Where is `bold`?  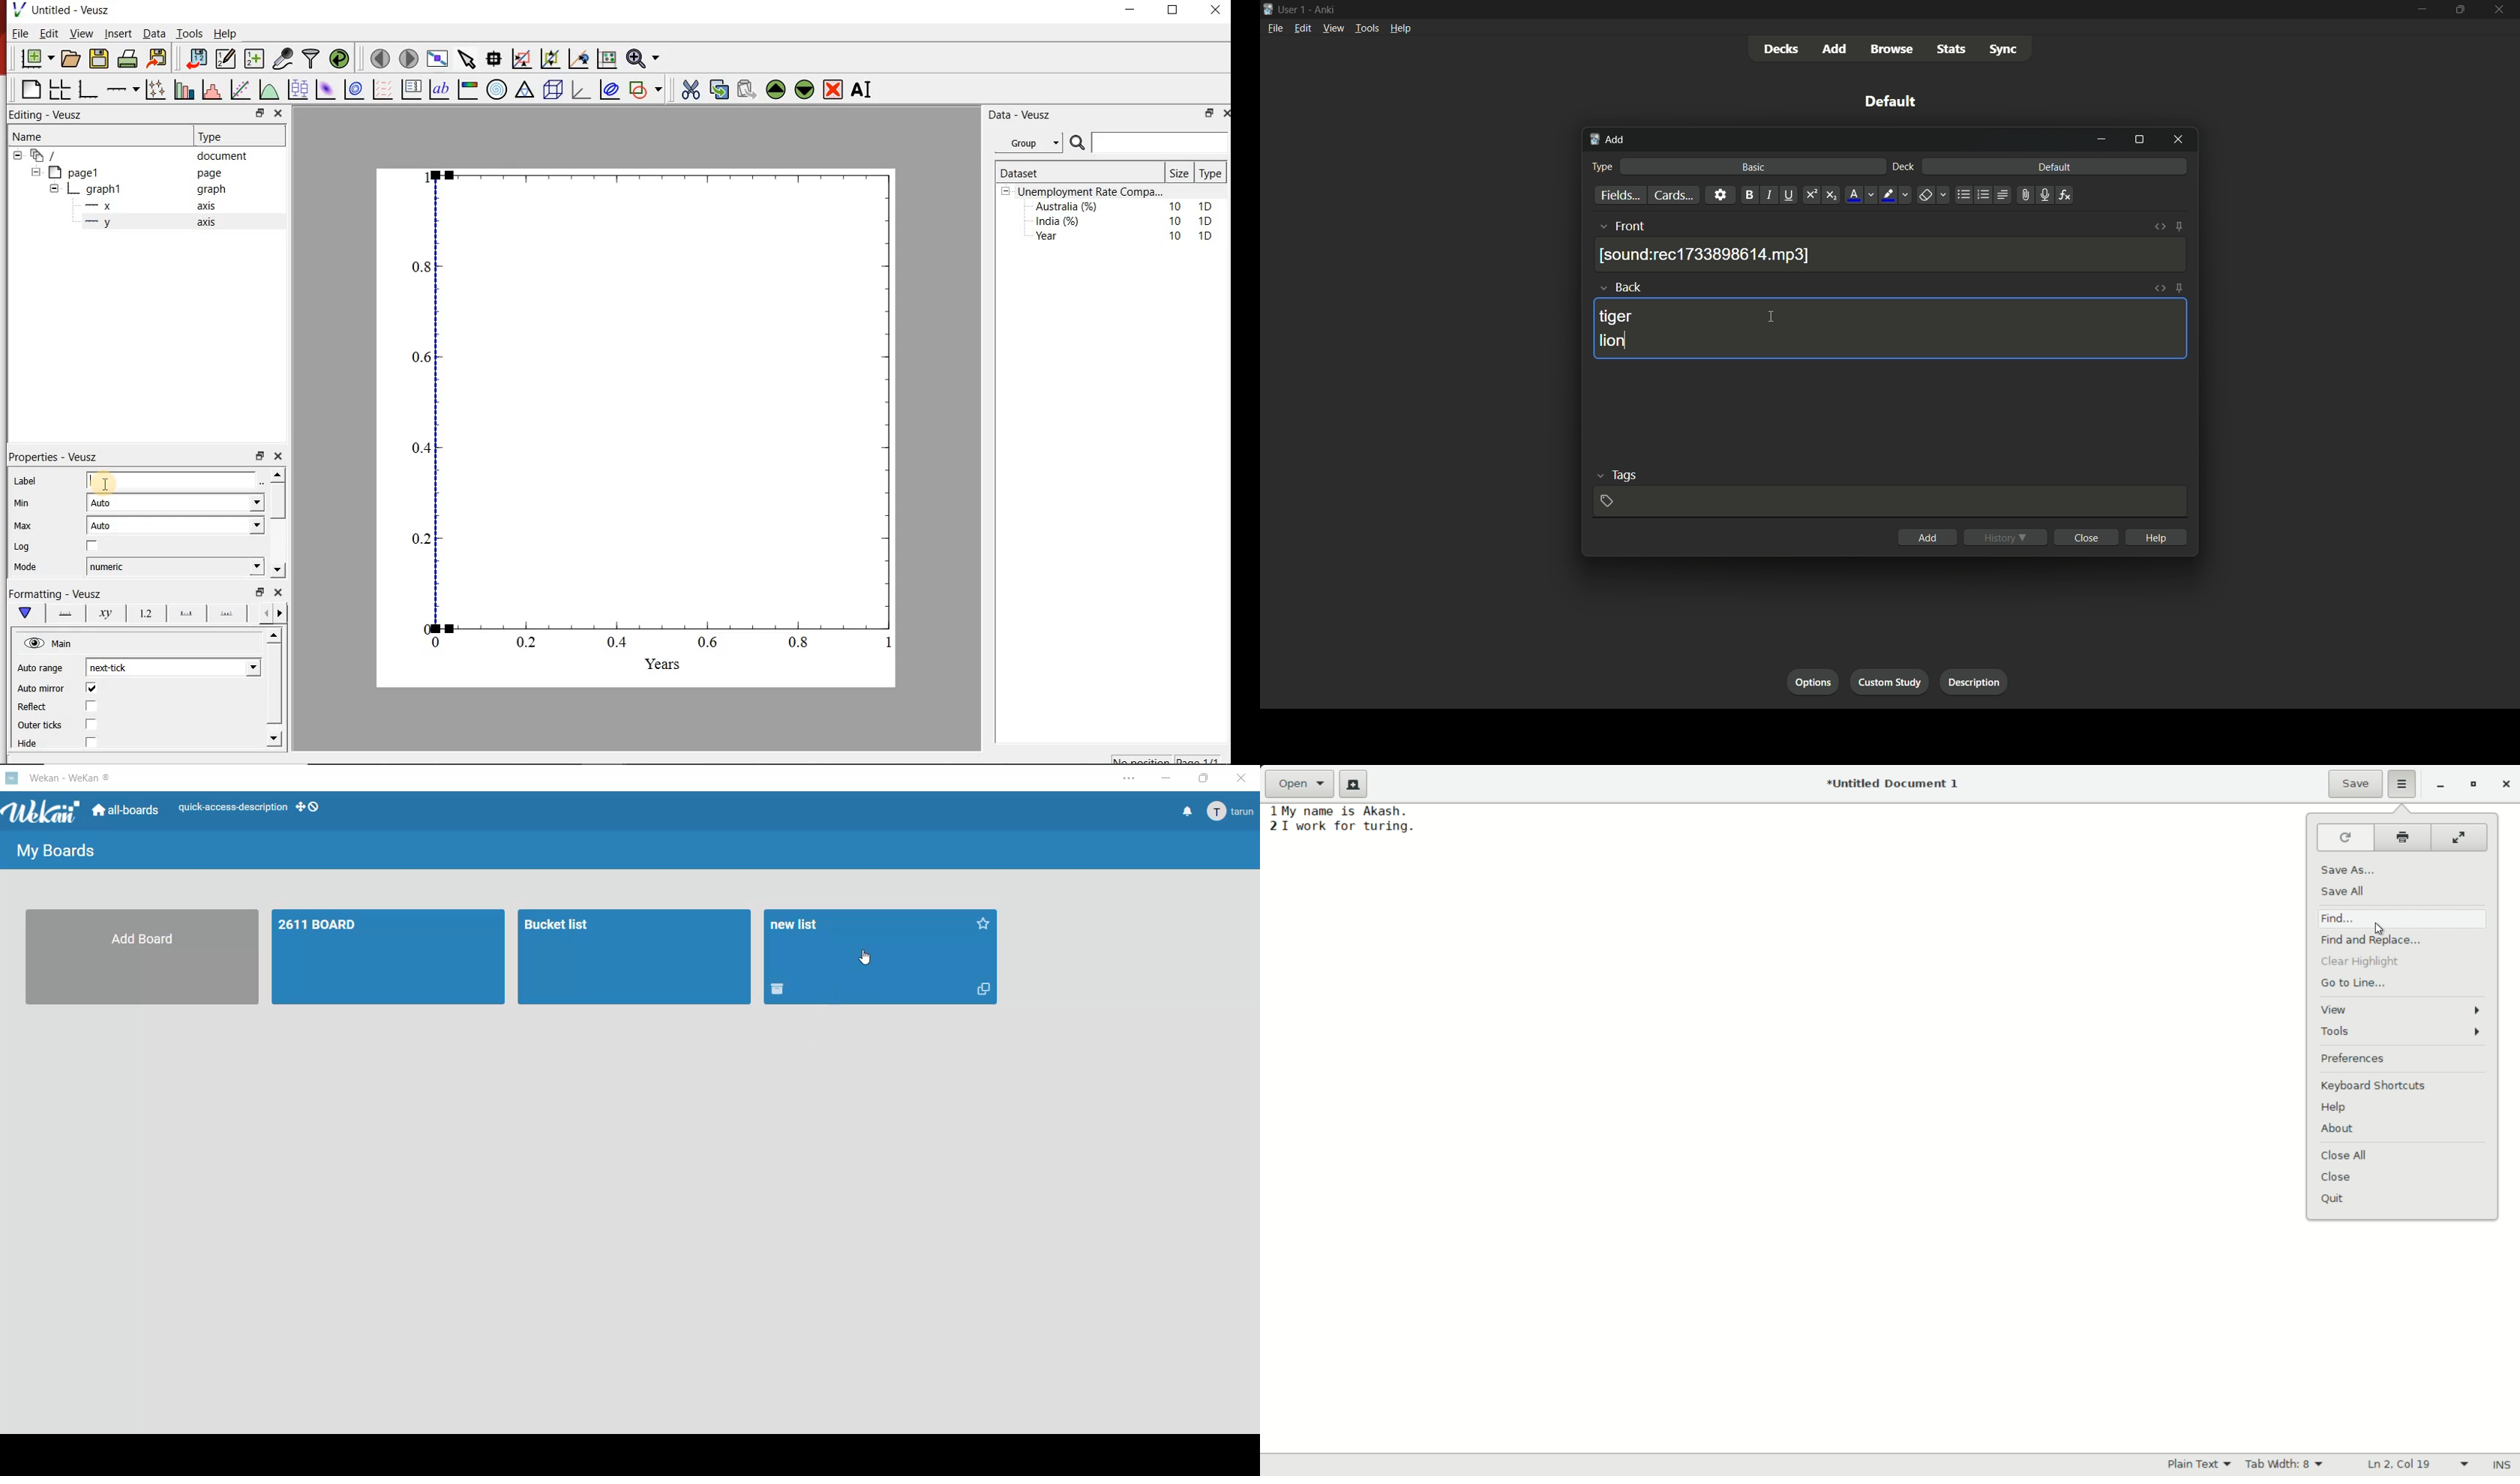 bold is located at coordinates (1747, 195).